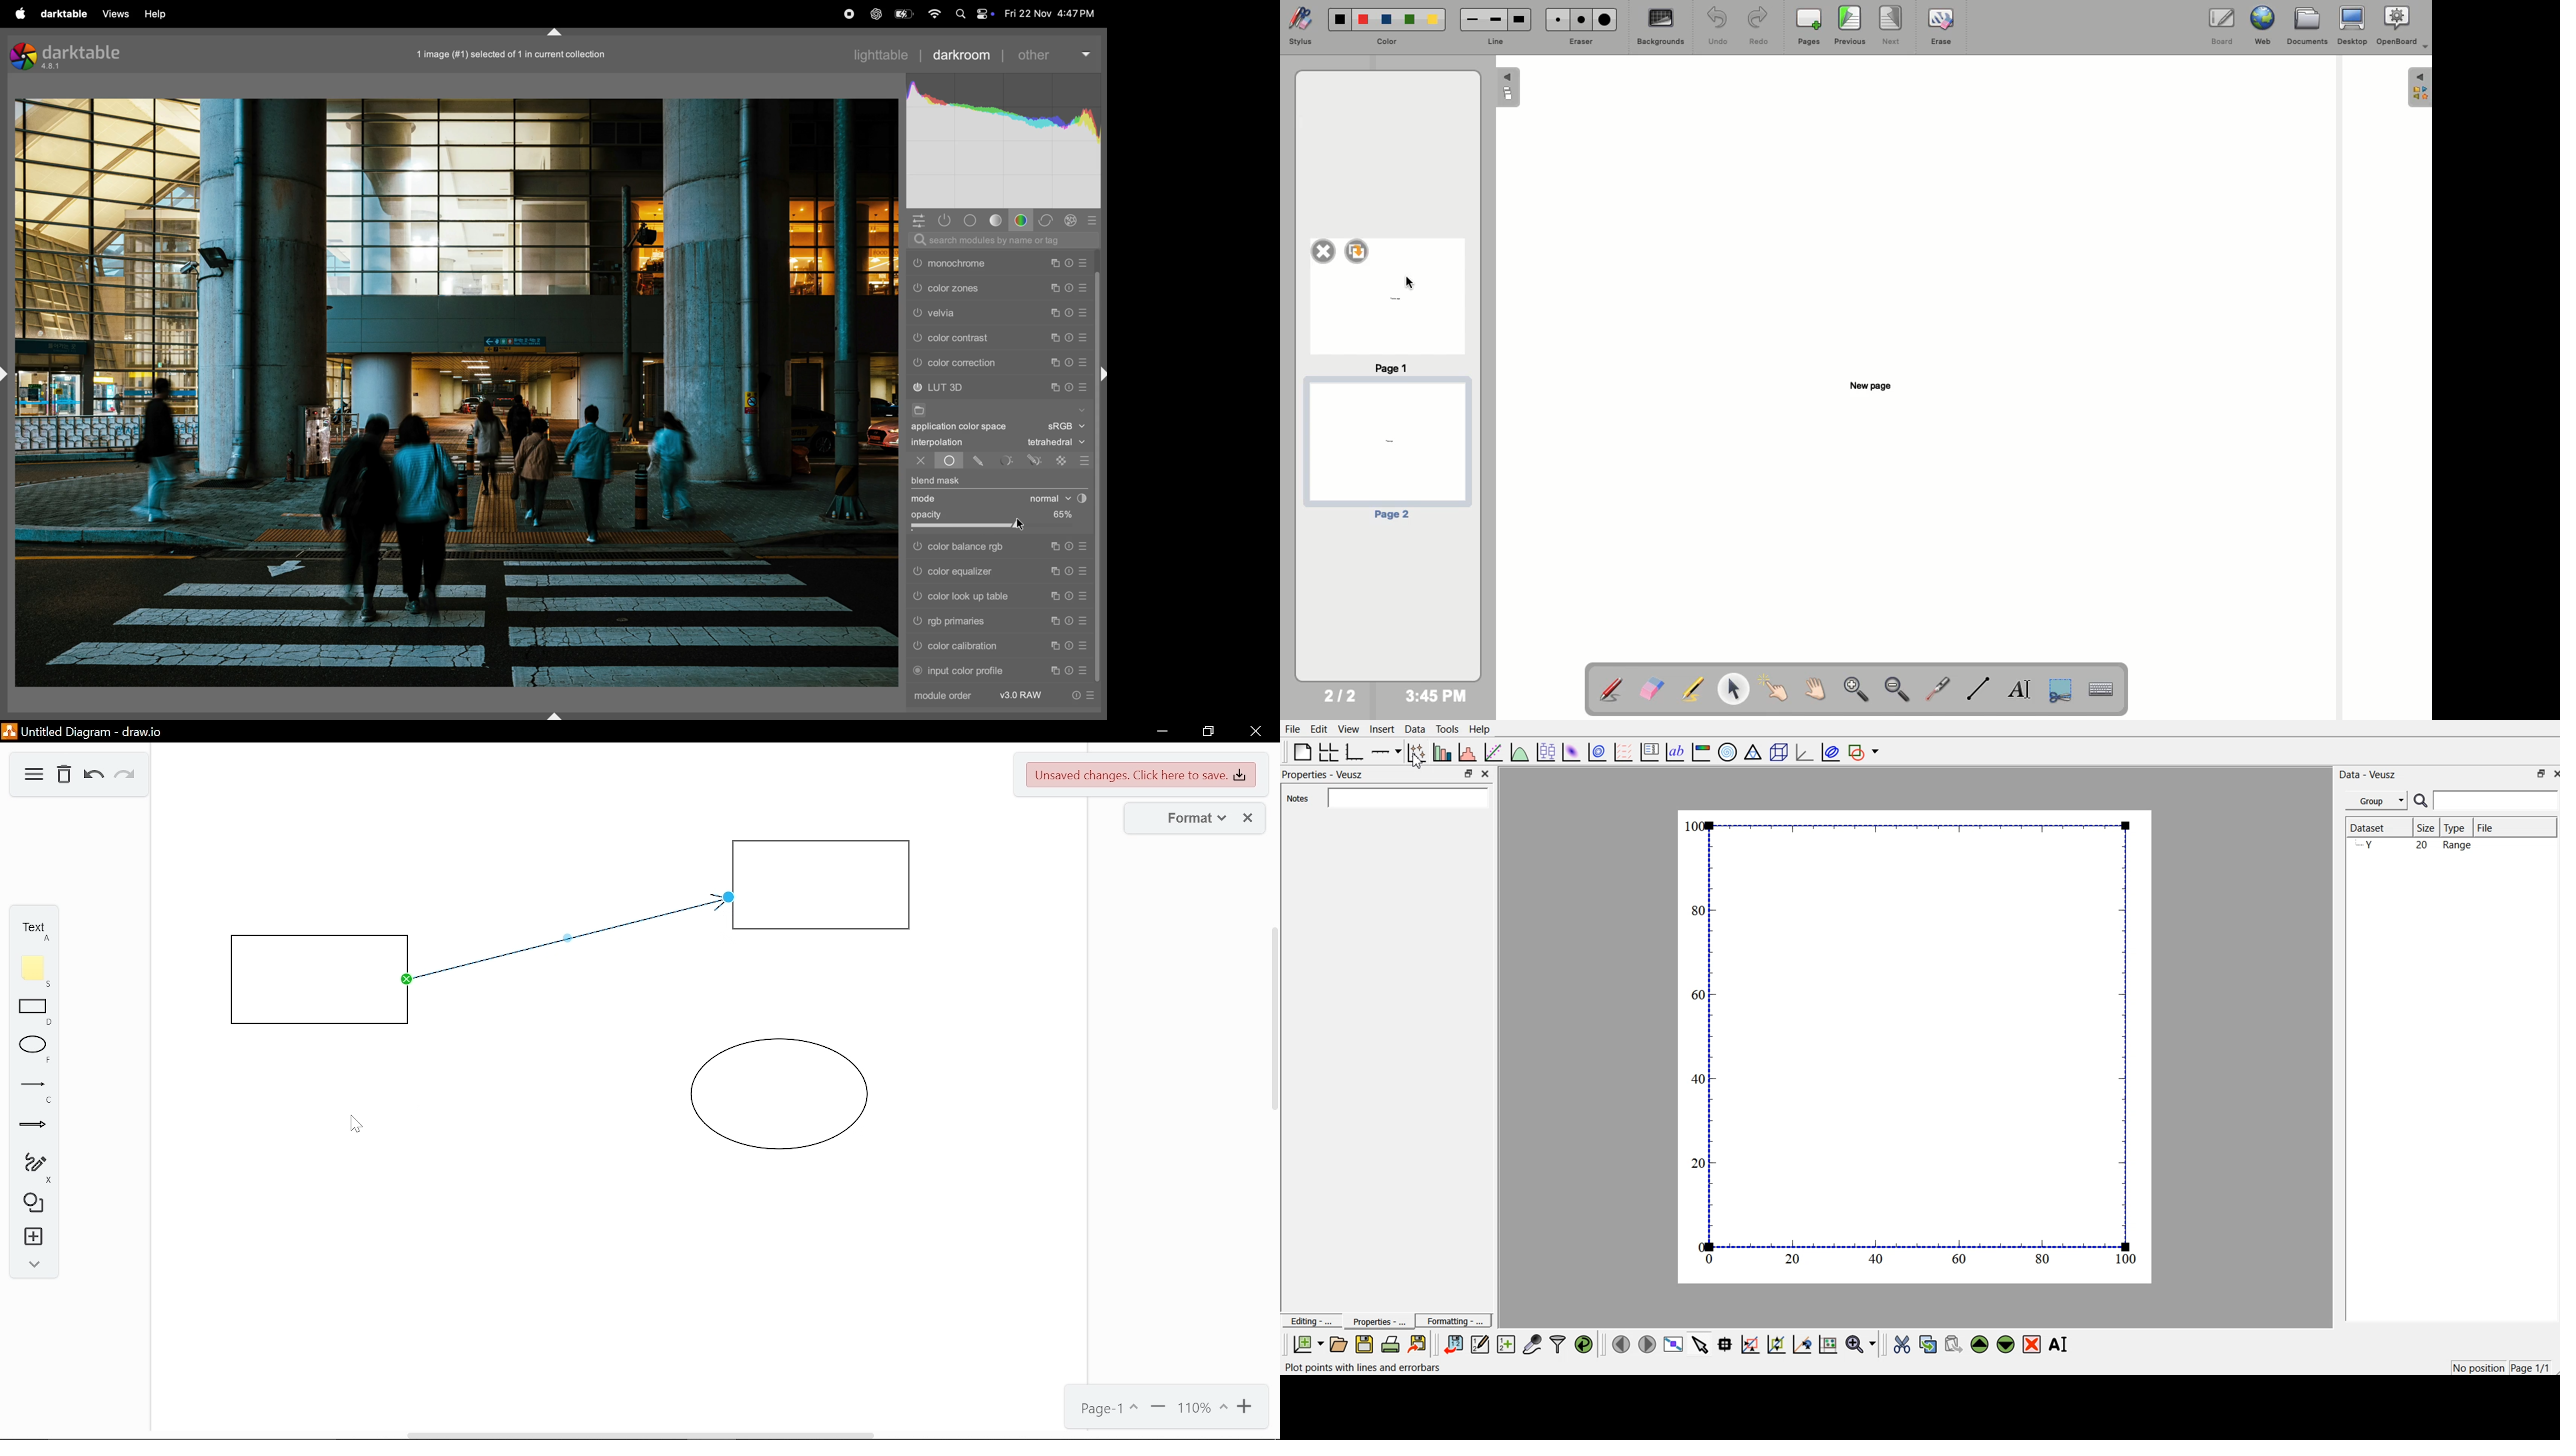 The height and width of the screenshot is (1456, 2576). Describe the element at coordinates (1674, 1344) in the screenshot. I see `View plot full screen` at that location.